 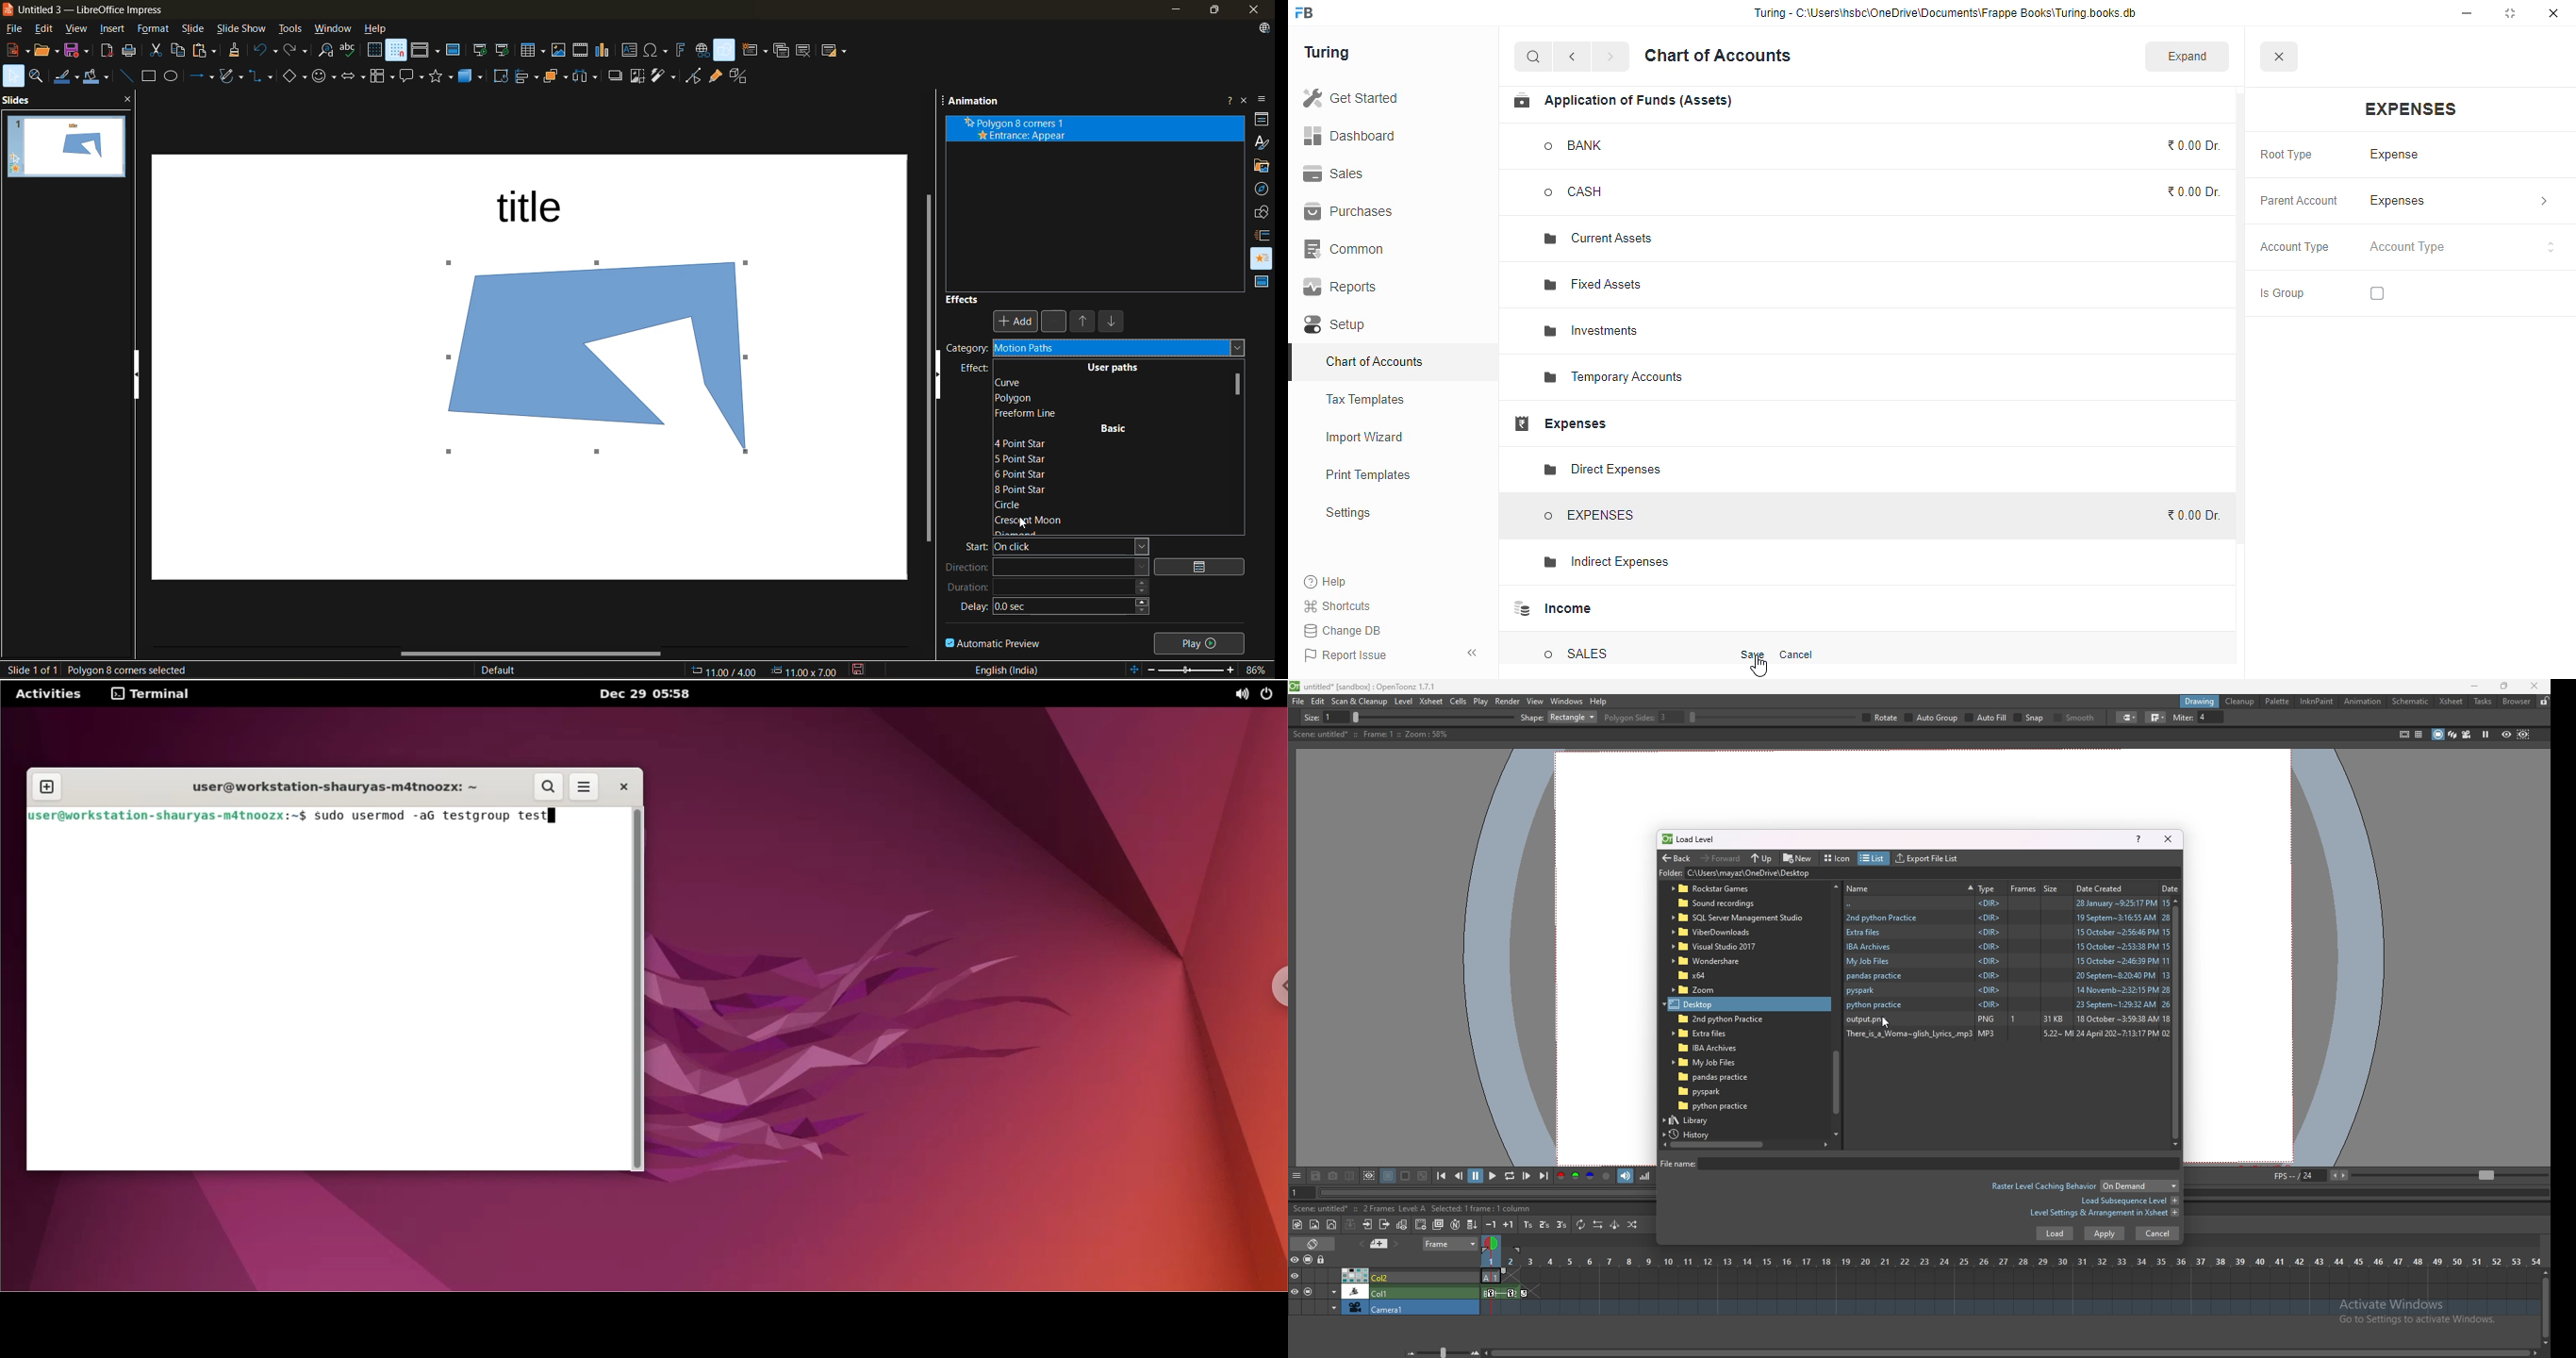 What do you see at coordinates (1754, 654) in the screenshot?
I see `save` at bounding box center [1754, 654].